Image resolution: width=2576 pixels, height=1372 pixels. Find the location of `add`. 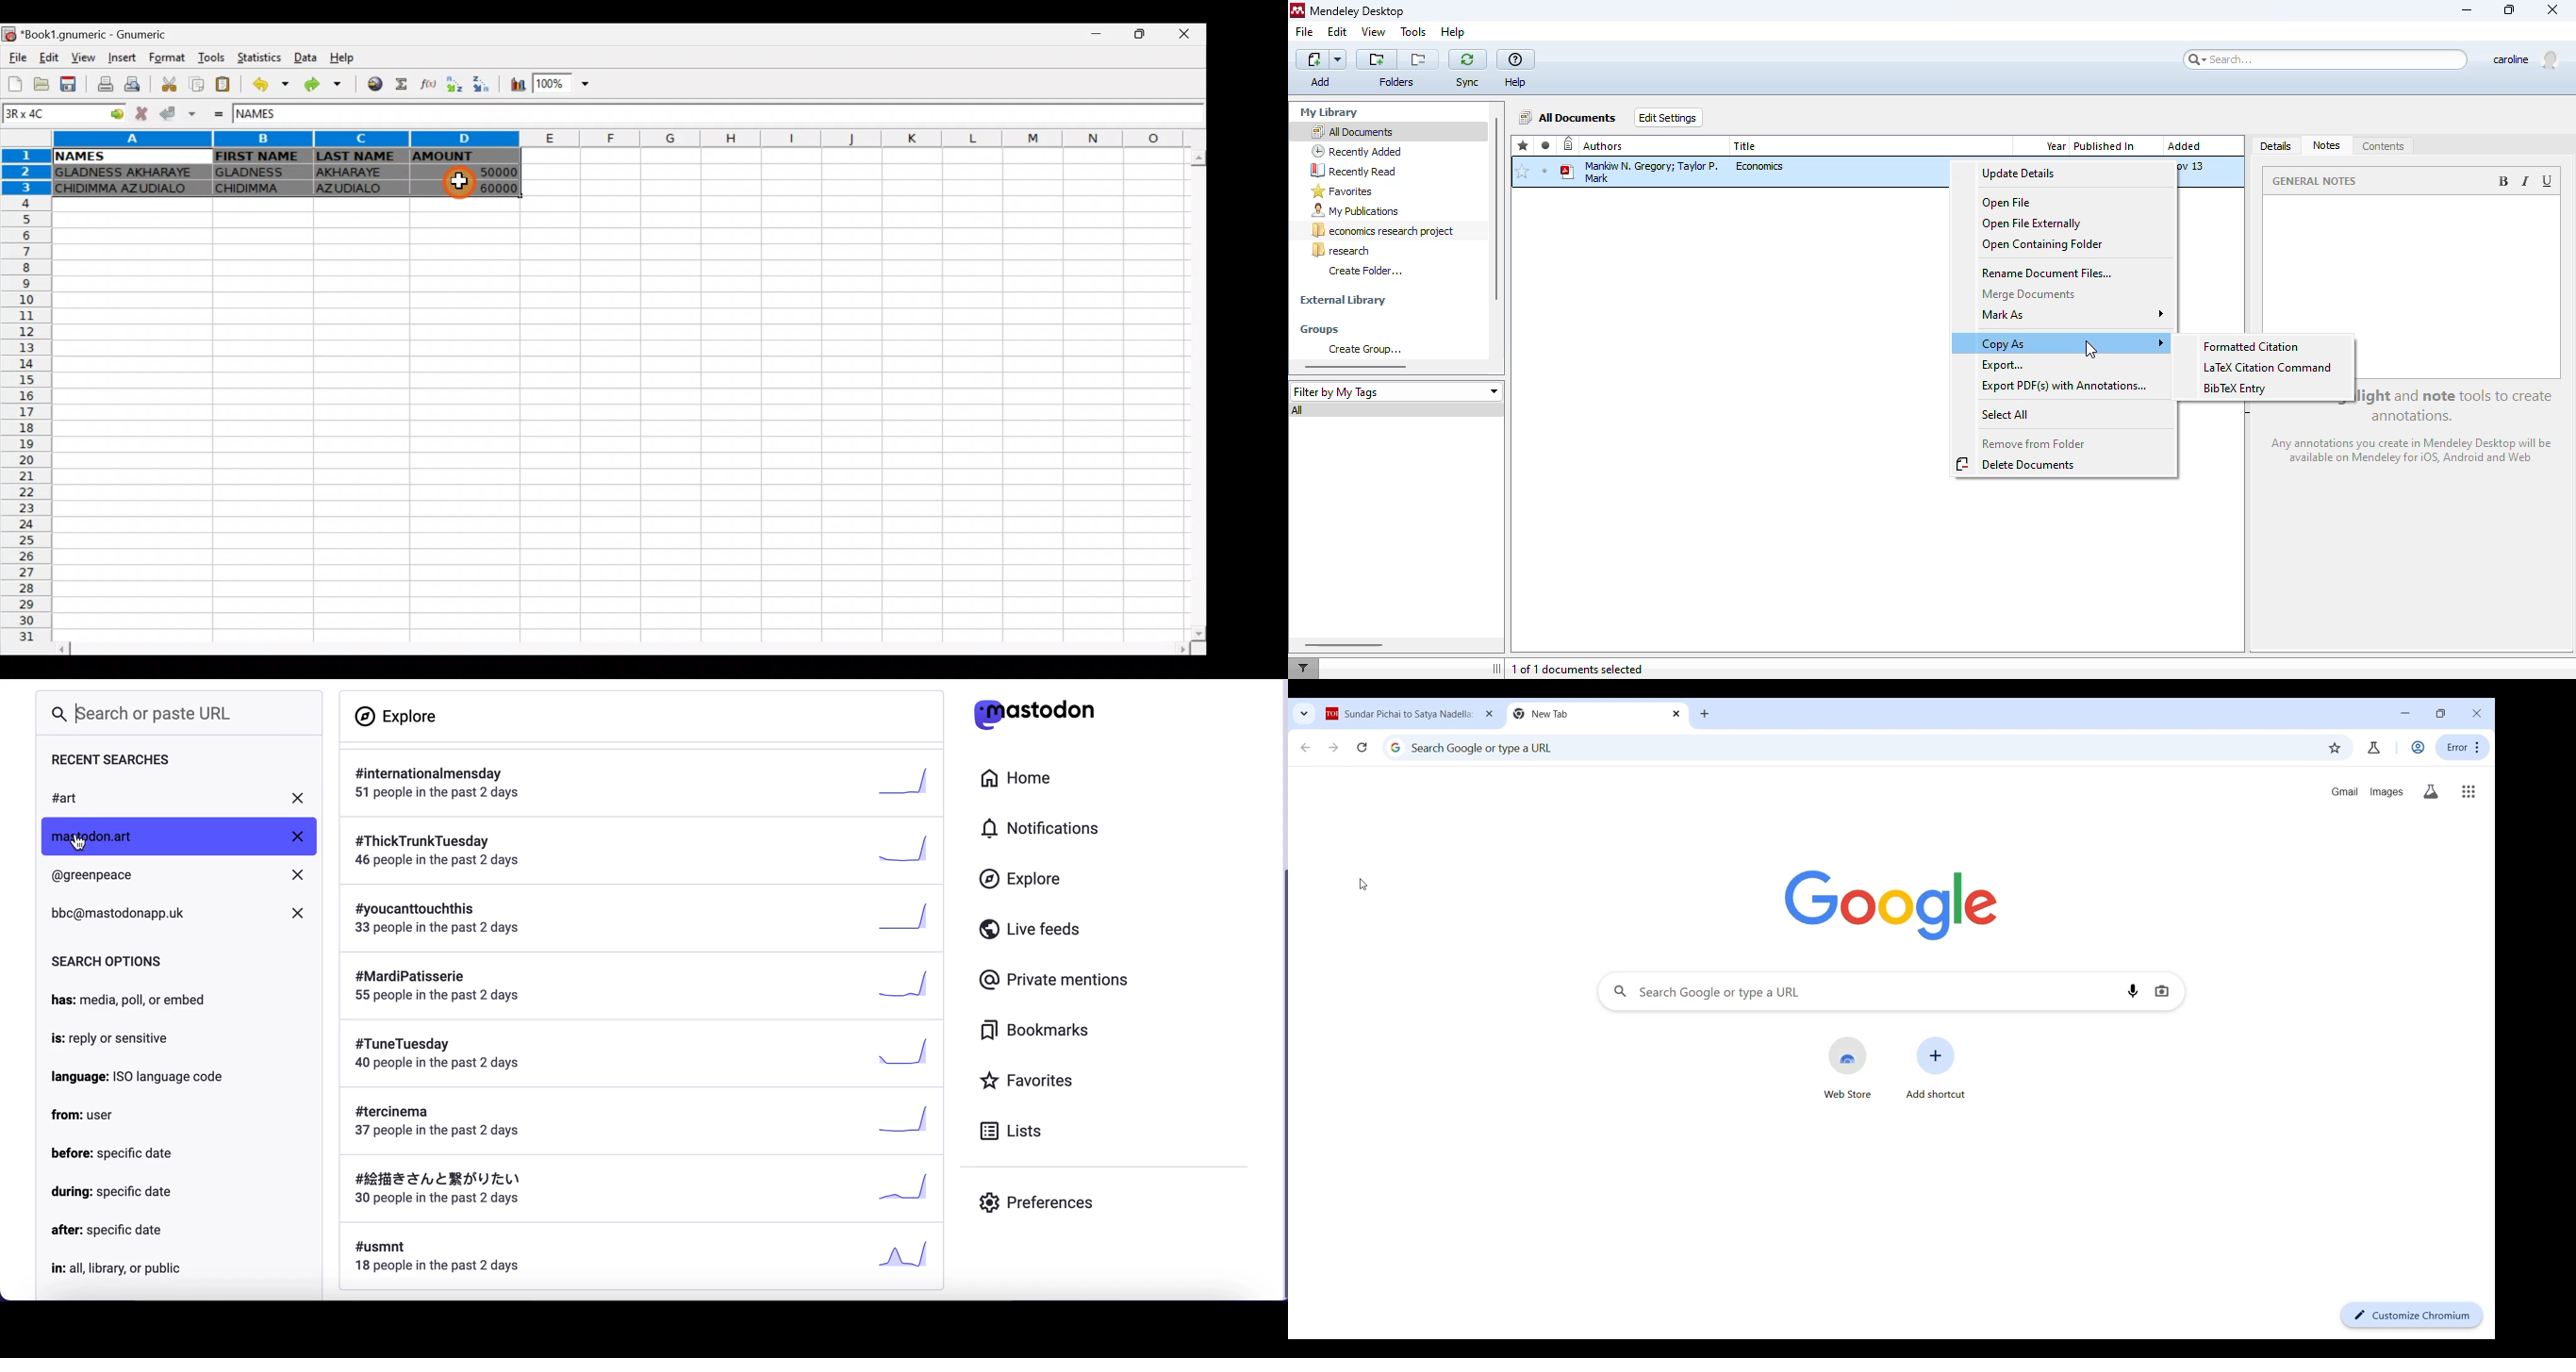

add is located at coordinates (1322, 59).